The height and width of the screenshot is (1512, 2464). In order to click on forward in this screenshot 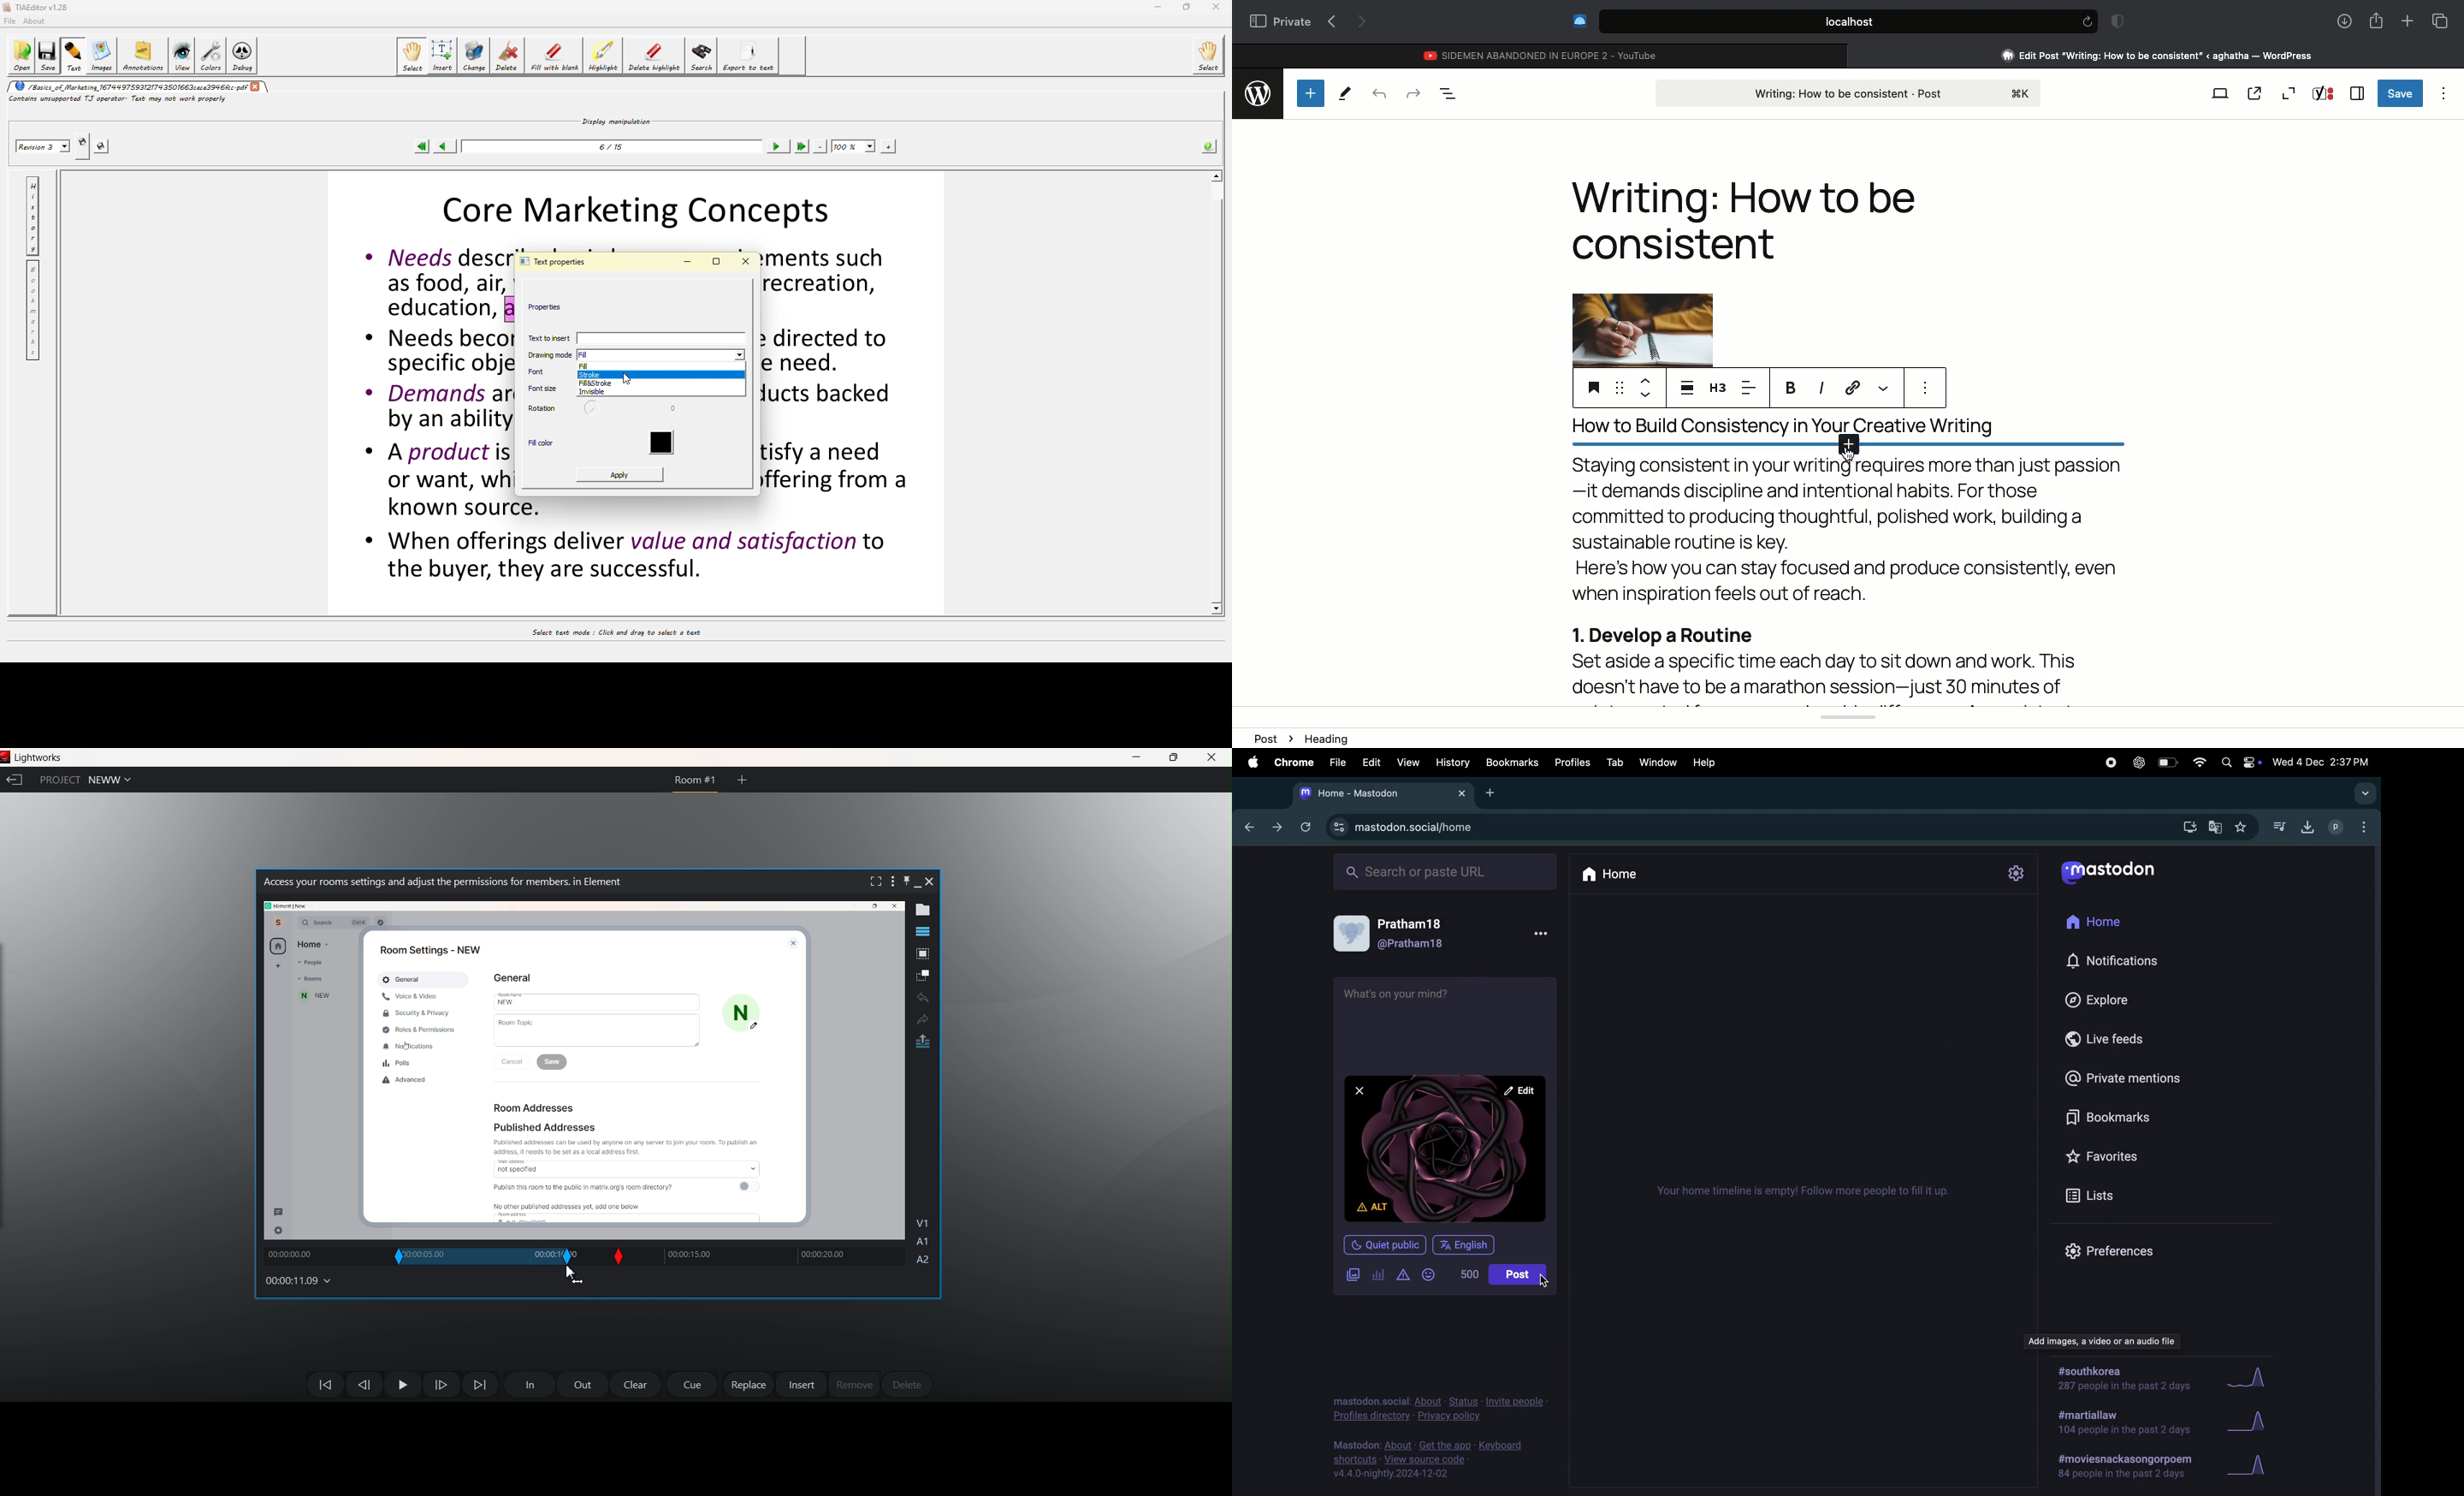, I will do `click(1277, 826)`.